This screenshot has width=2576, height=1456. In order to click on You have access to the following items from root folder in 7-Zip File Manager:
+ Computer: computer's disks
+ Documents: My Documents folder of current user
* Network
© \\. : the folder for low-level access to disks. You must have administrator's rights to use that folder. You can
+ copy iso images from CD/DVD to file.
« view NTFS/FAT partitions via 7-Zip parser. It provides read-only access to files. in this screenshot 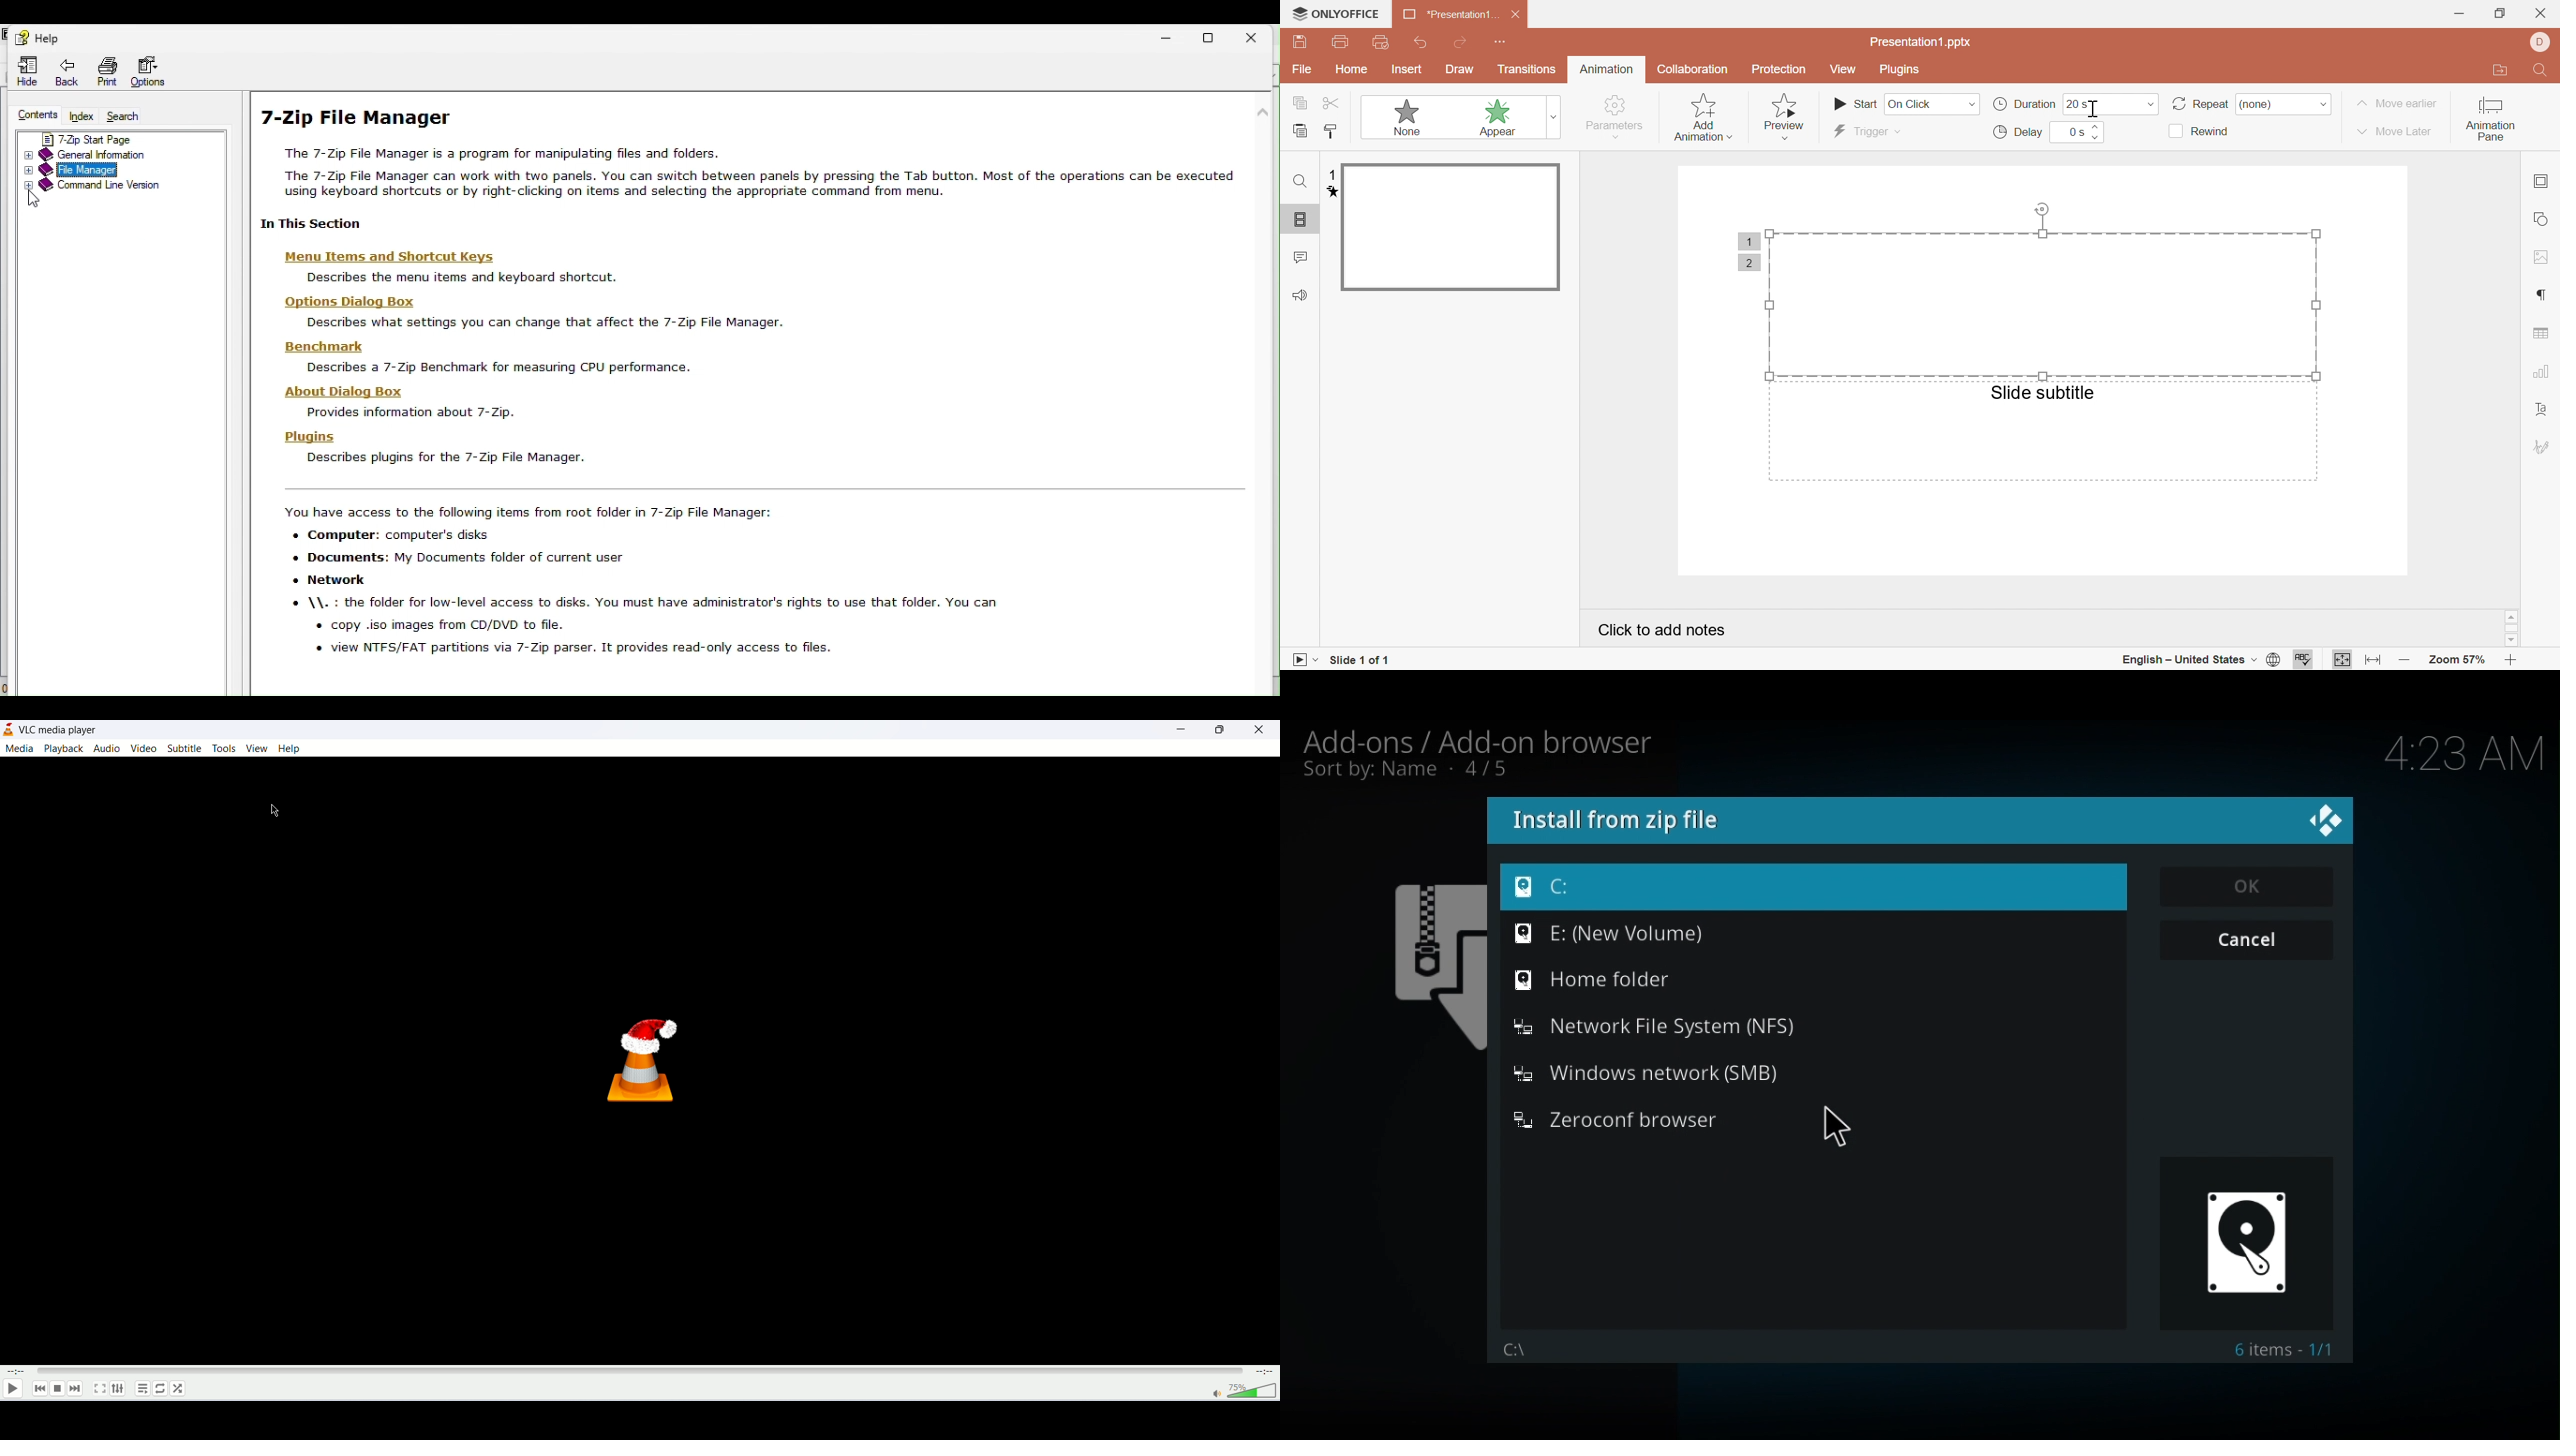, I will do `click(643, 582)`.